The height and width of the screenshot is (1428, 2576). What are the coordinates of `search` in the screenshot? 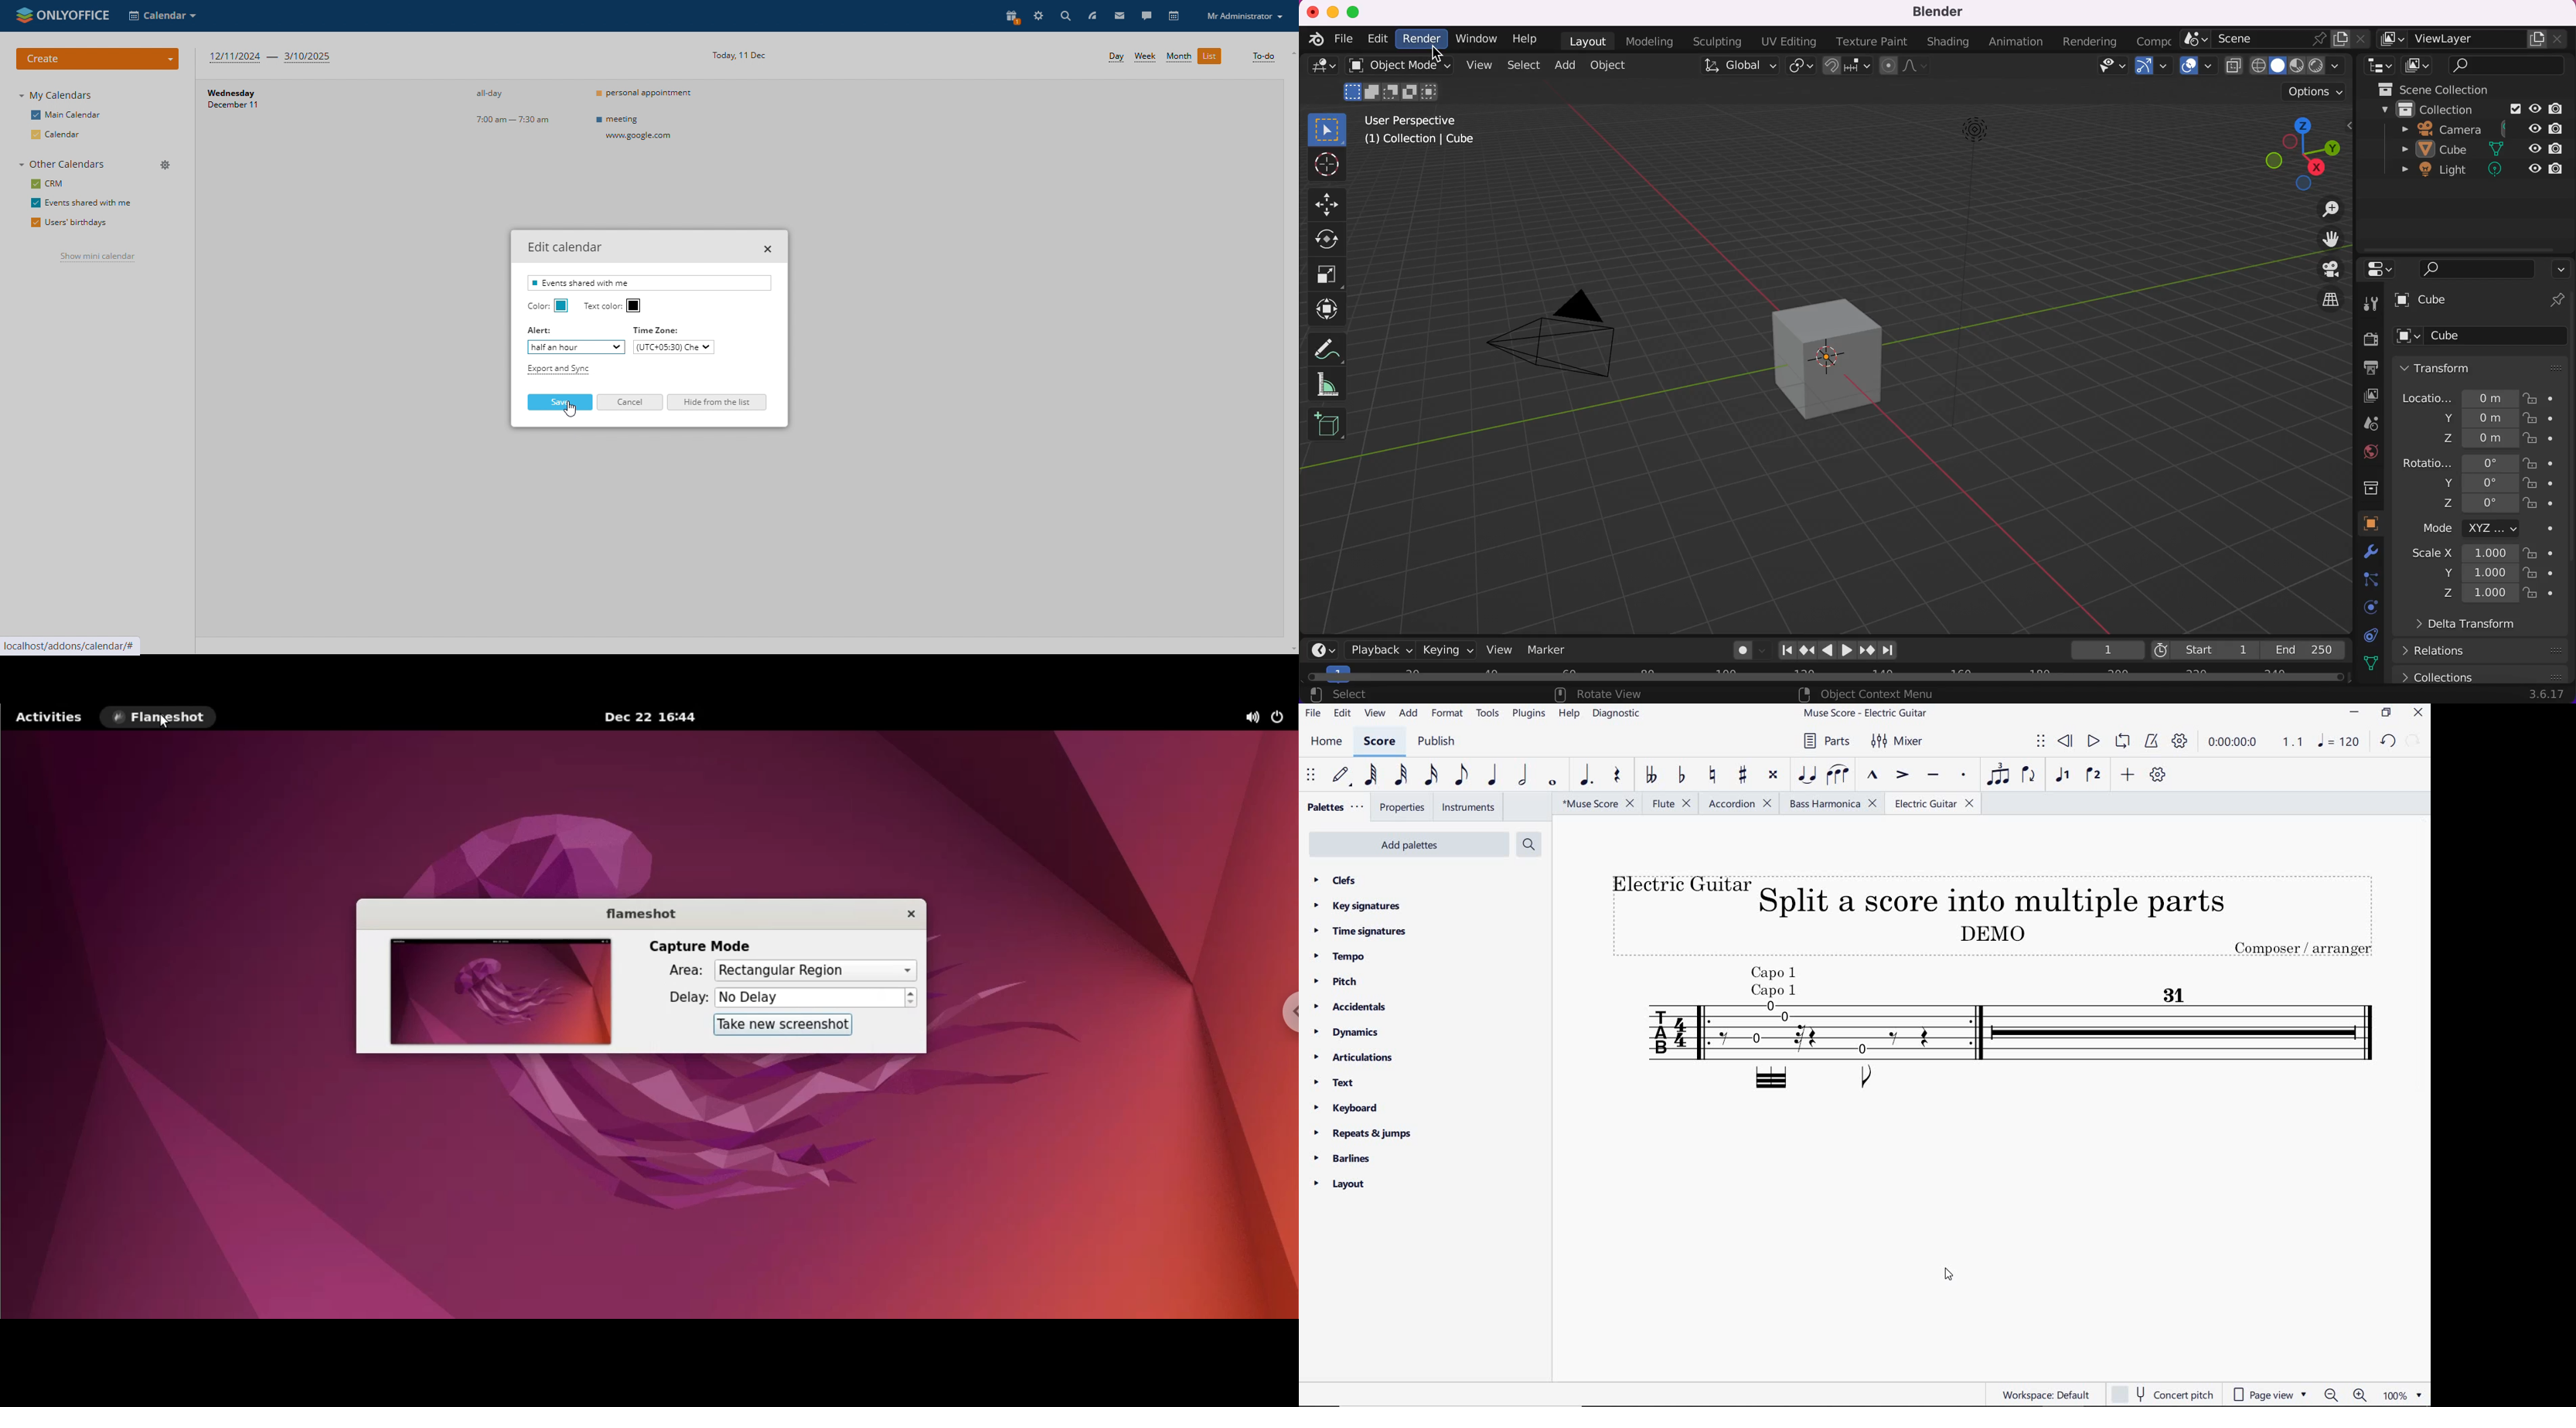 It's located at (1063, 15).